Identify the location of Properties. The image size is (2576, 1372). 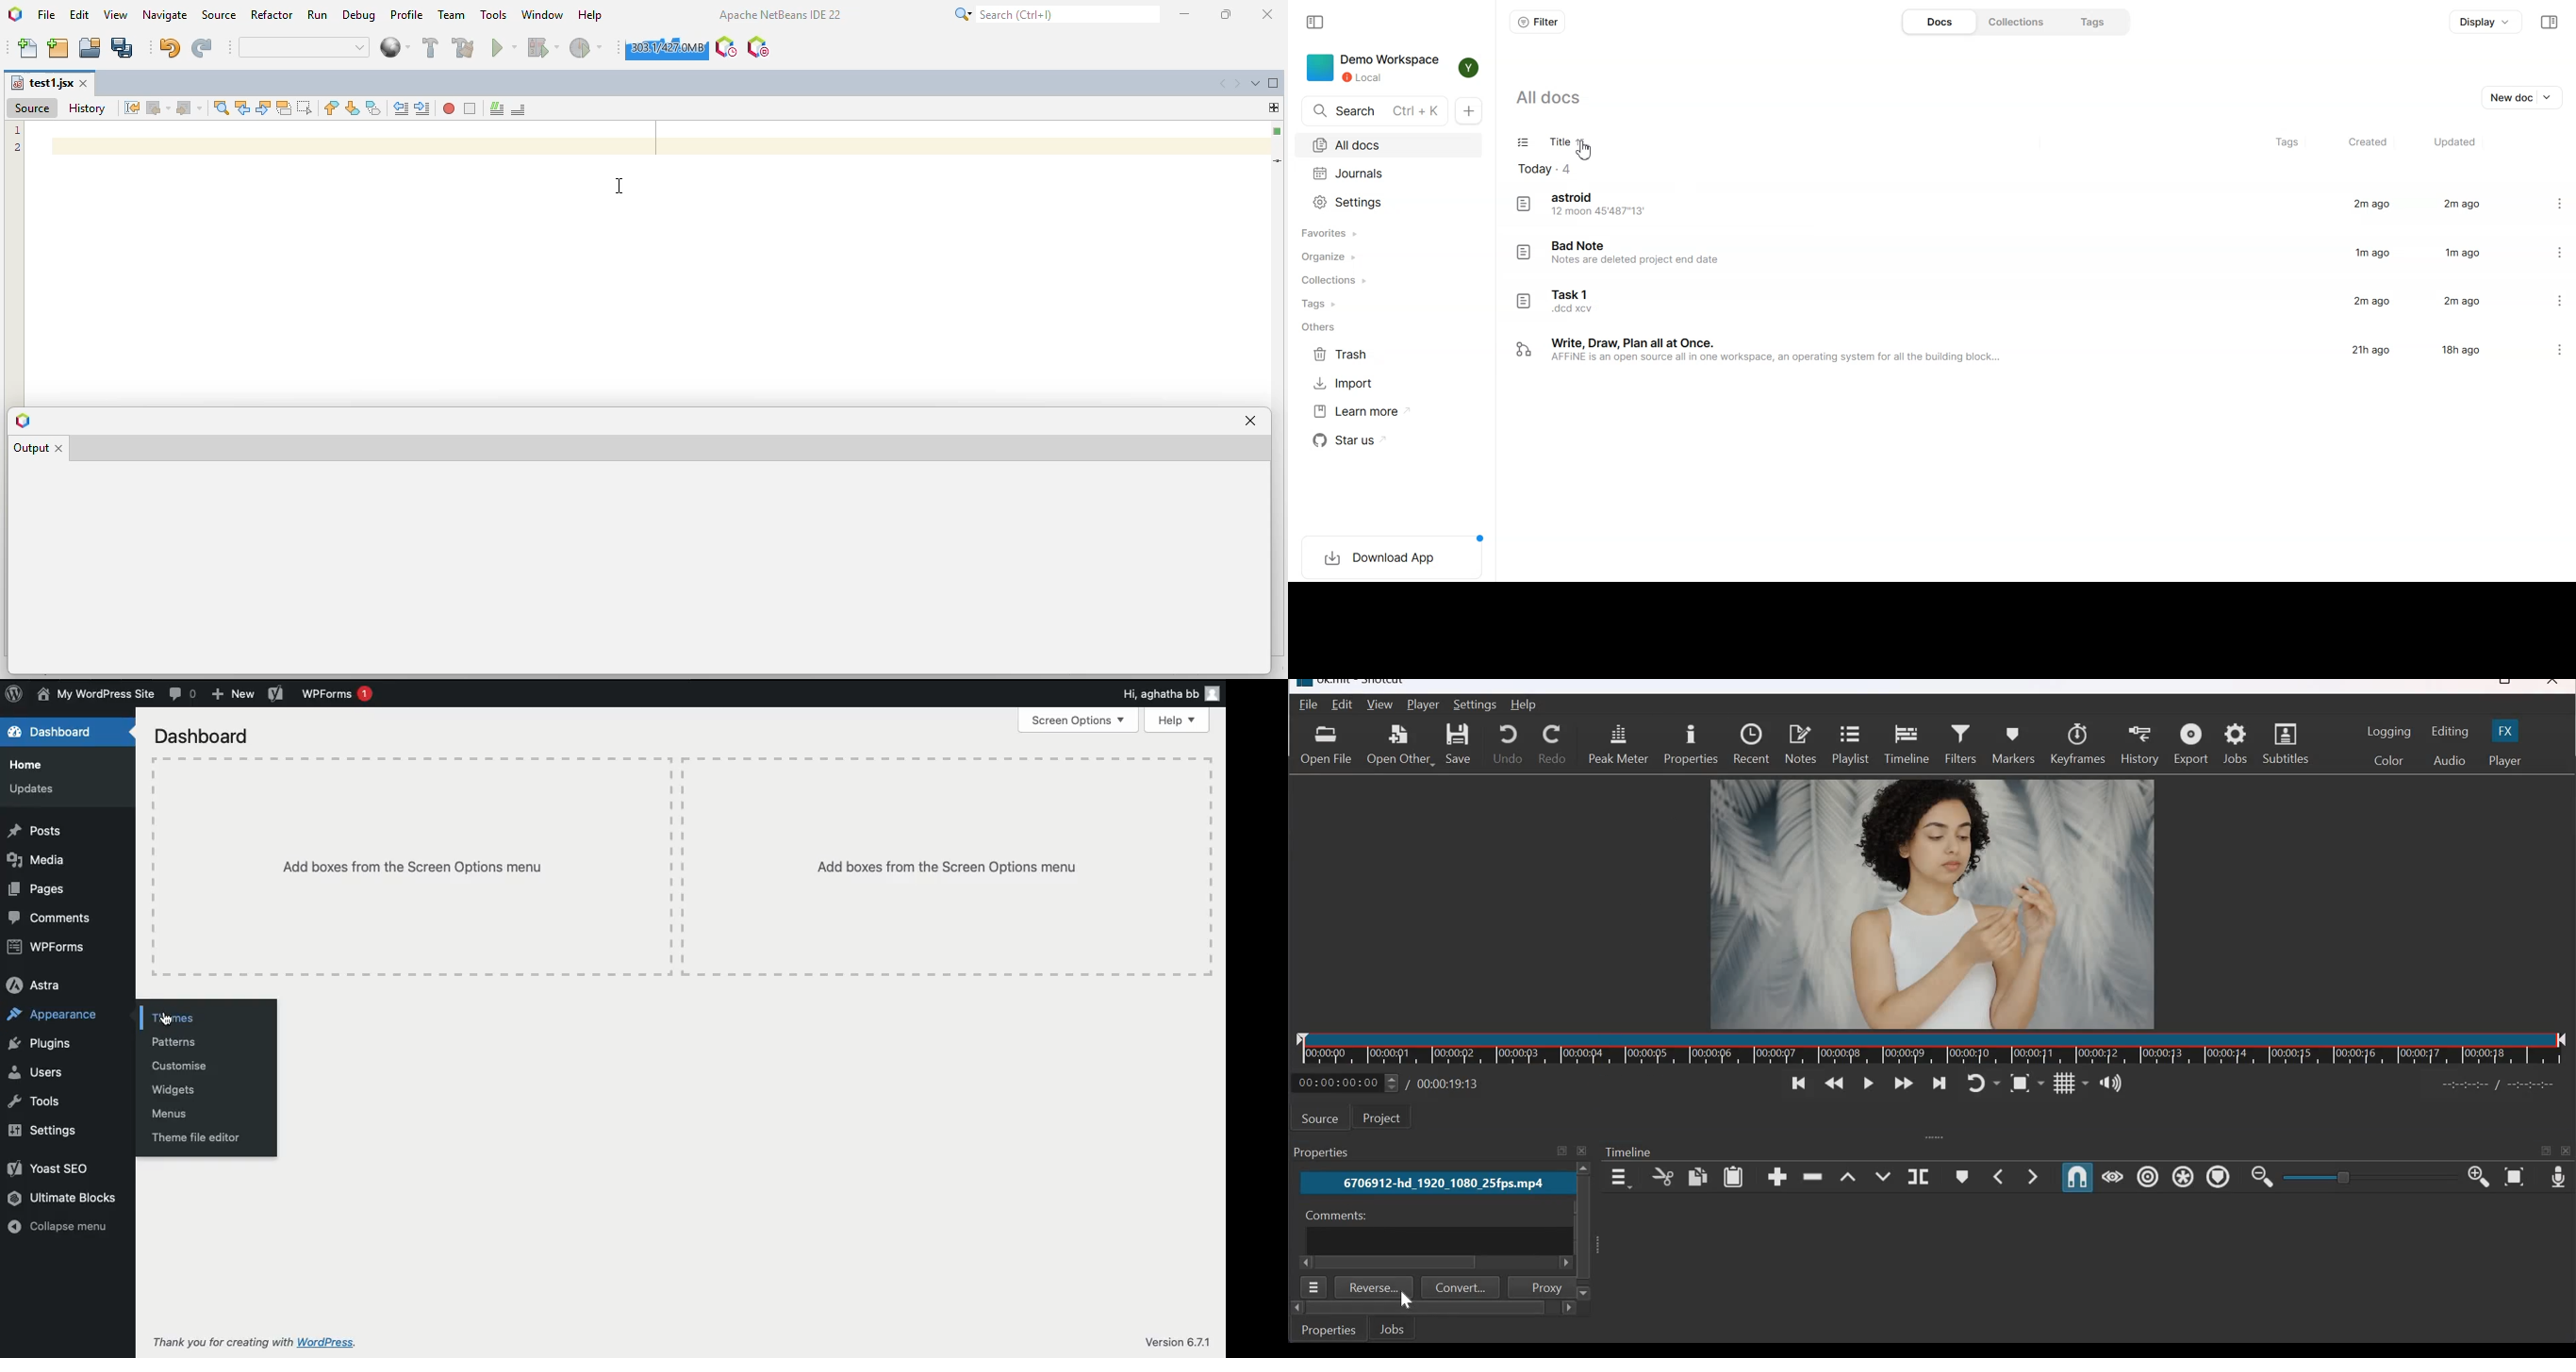
(1330, 1329).